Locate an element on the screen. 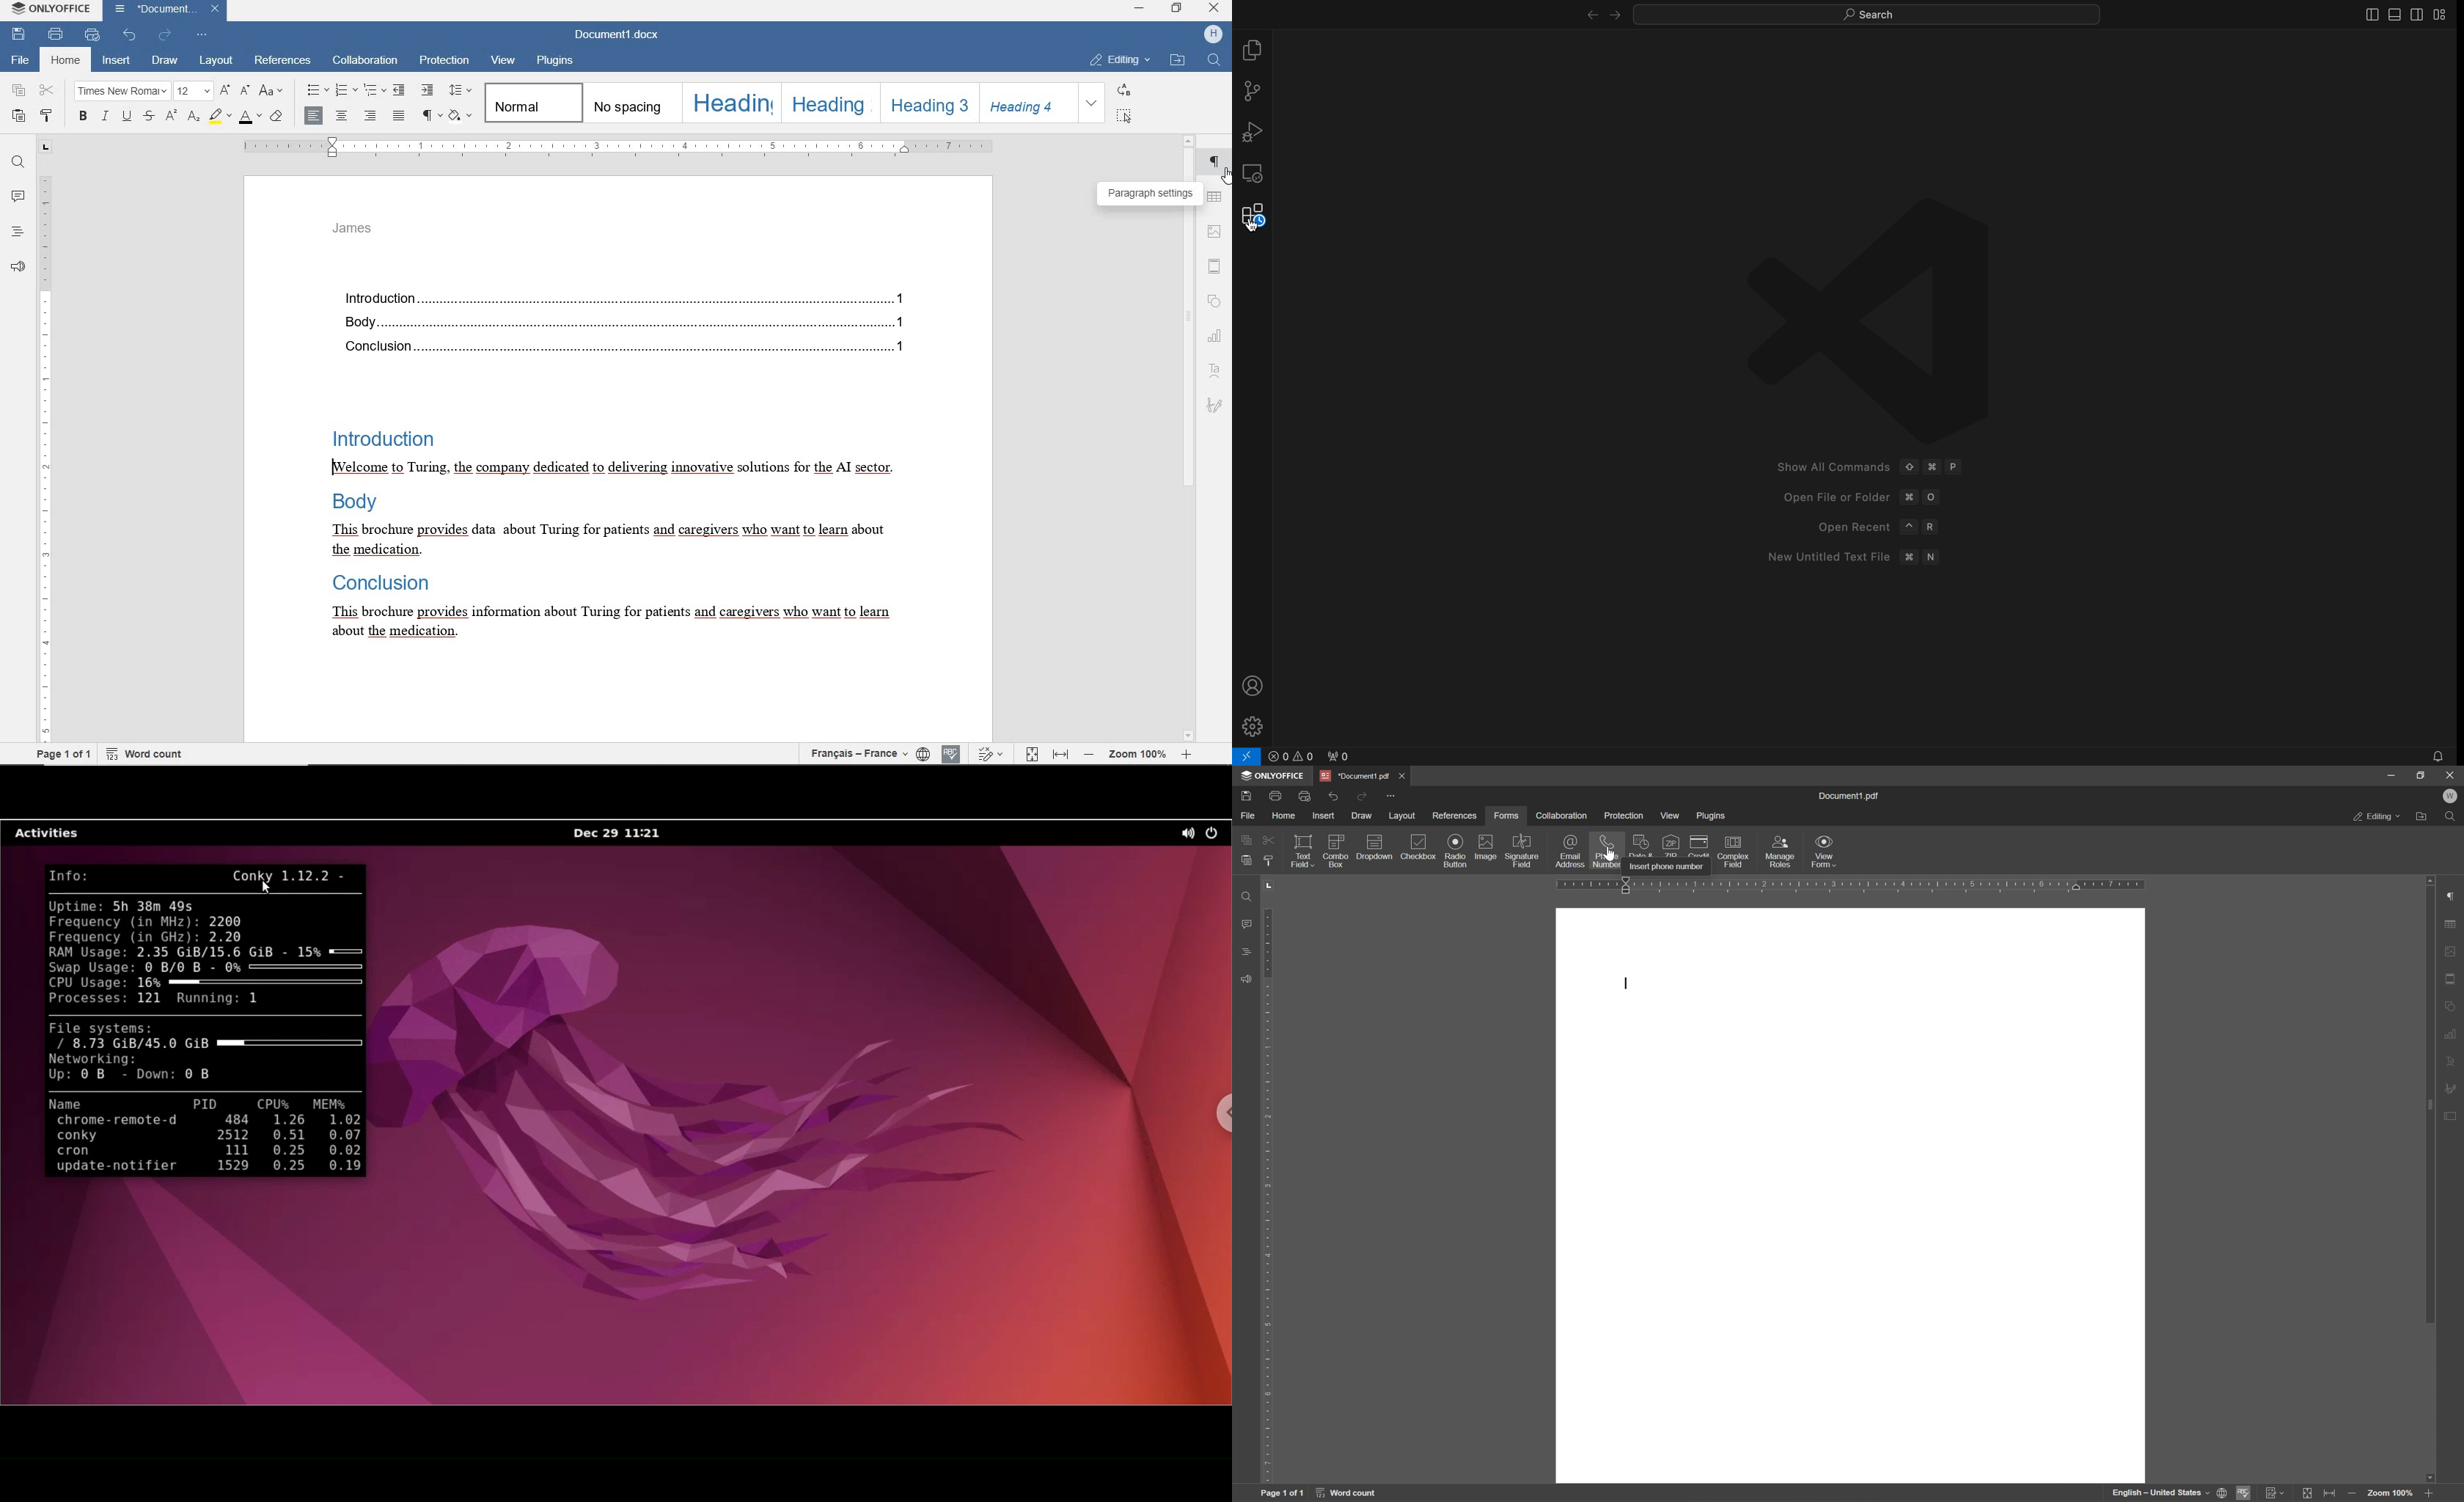 The height and width of the screenshot is (1512, 2464). email address is located at coordinates (1570, 852).